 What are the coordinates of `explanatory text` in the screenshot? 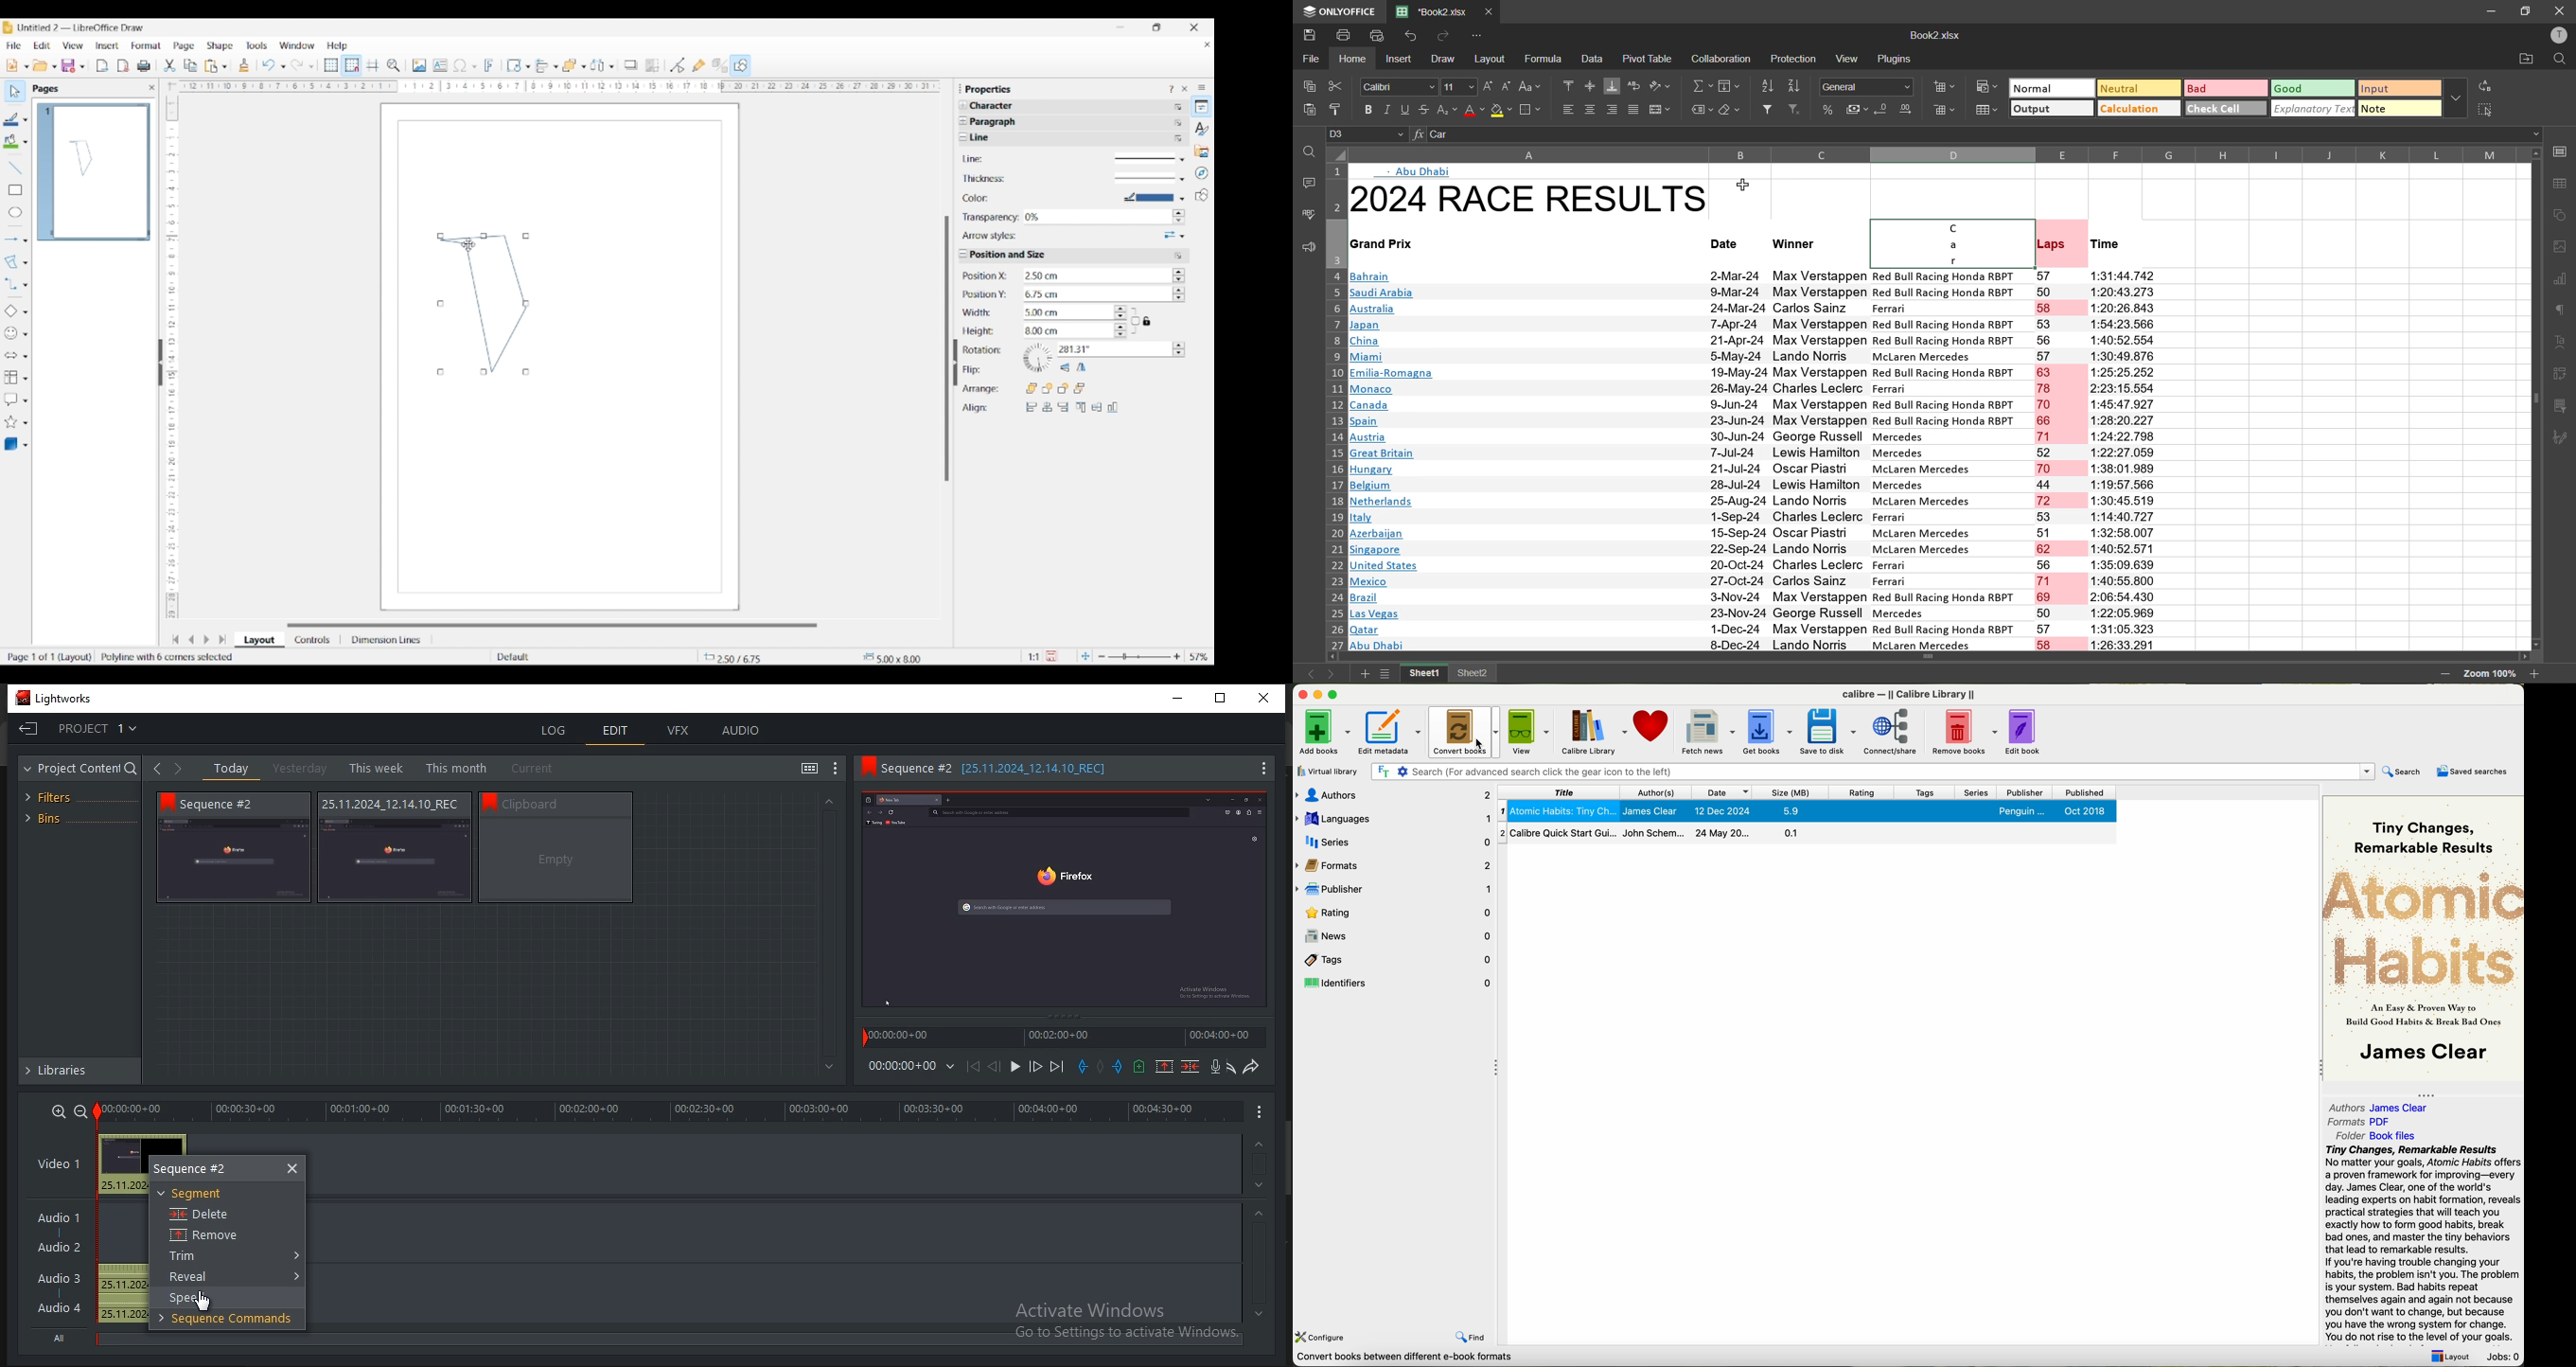 It's located at (2315, 108).